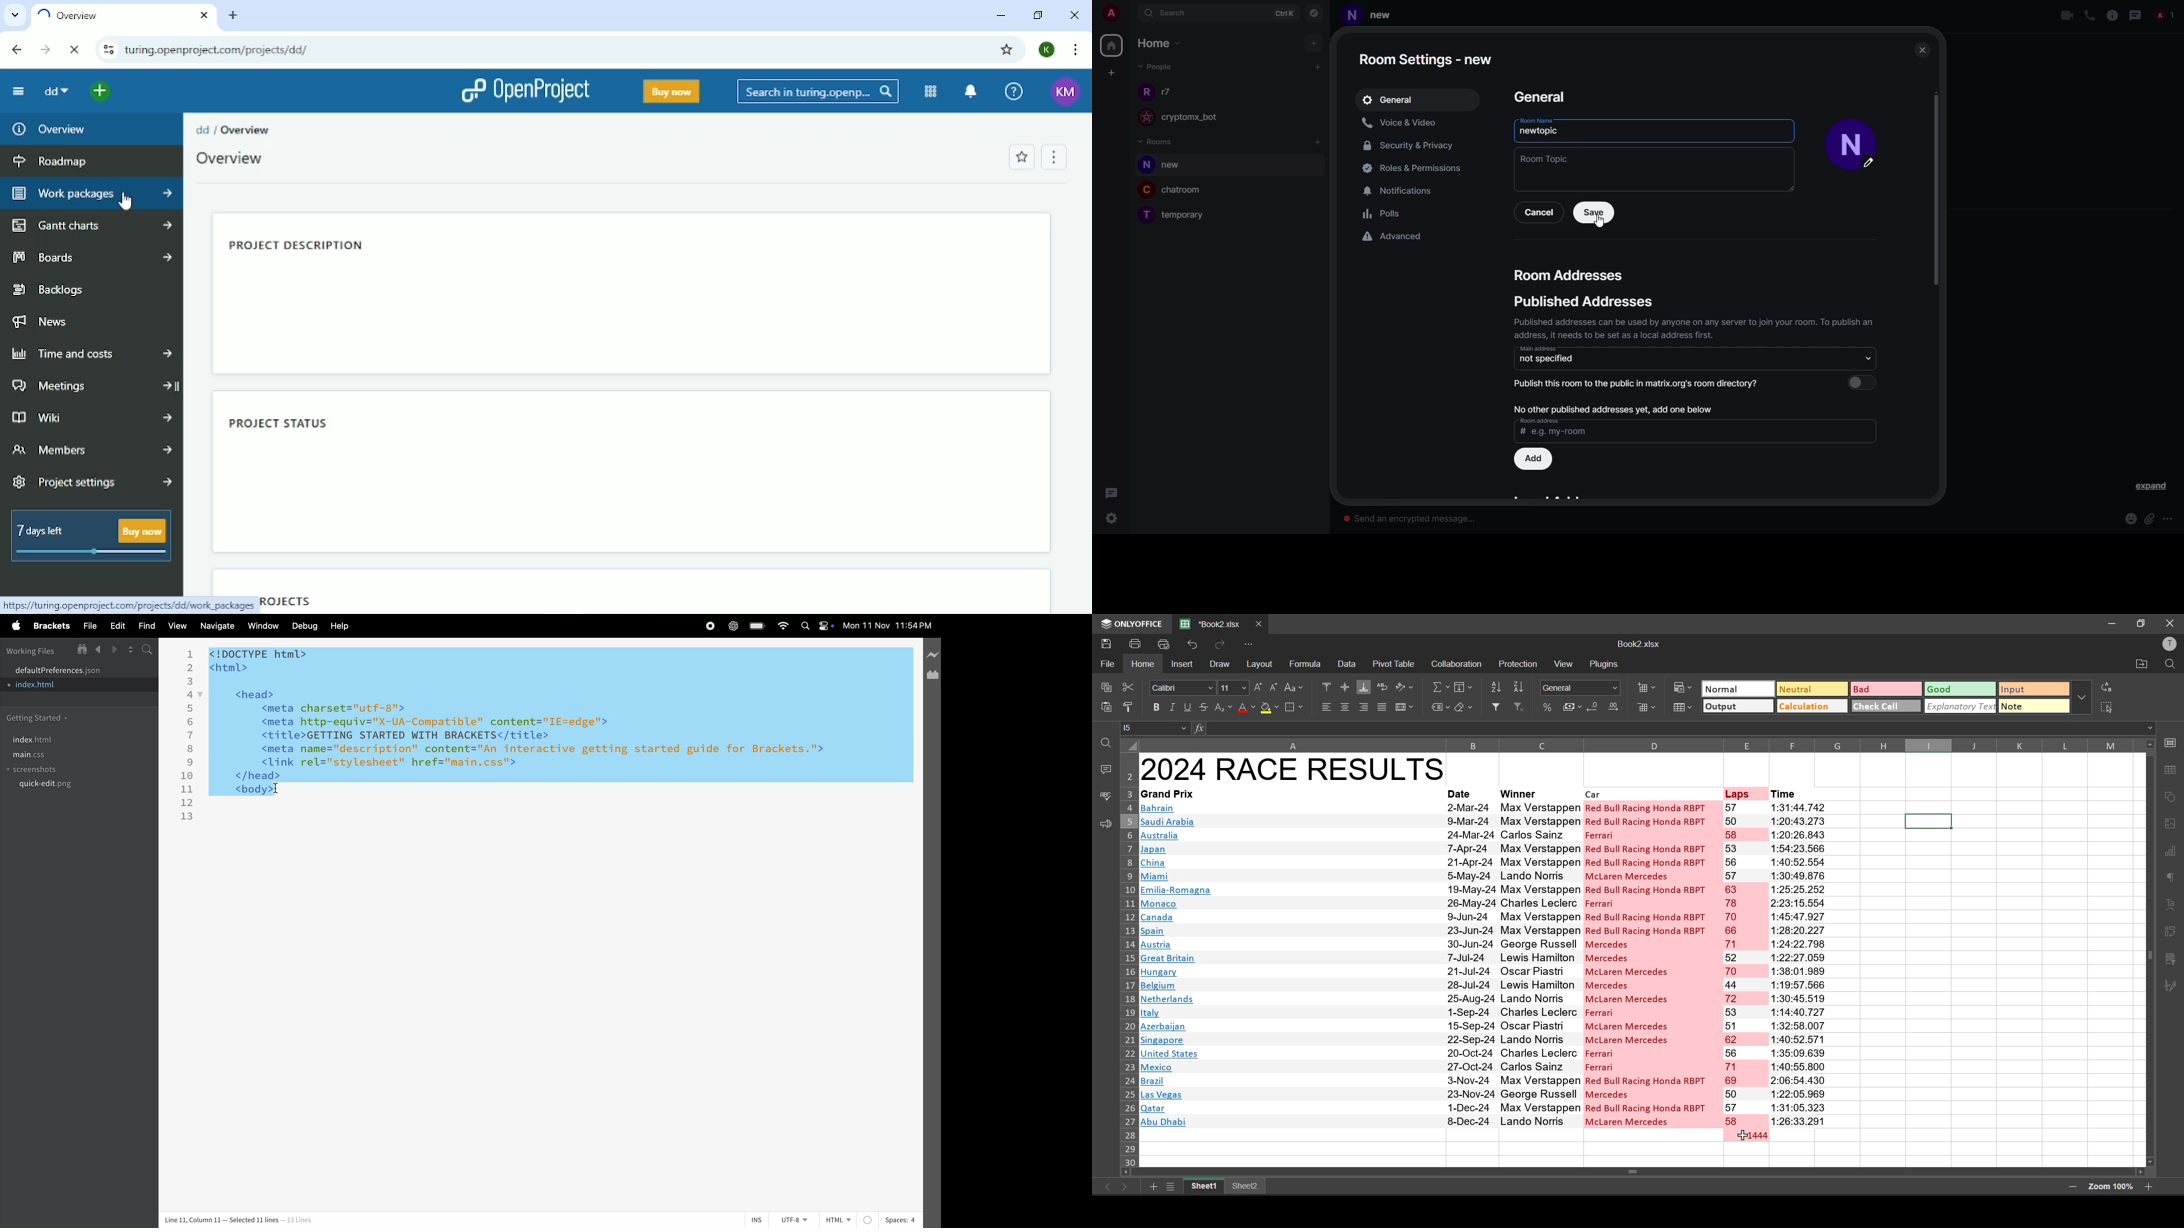 This screenshot has width=2184, height=1232. I want to click on wrap text, so click(1385, 686).